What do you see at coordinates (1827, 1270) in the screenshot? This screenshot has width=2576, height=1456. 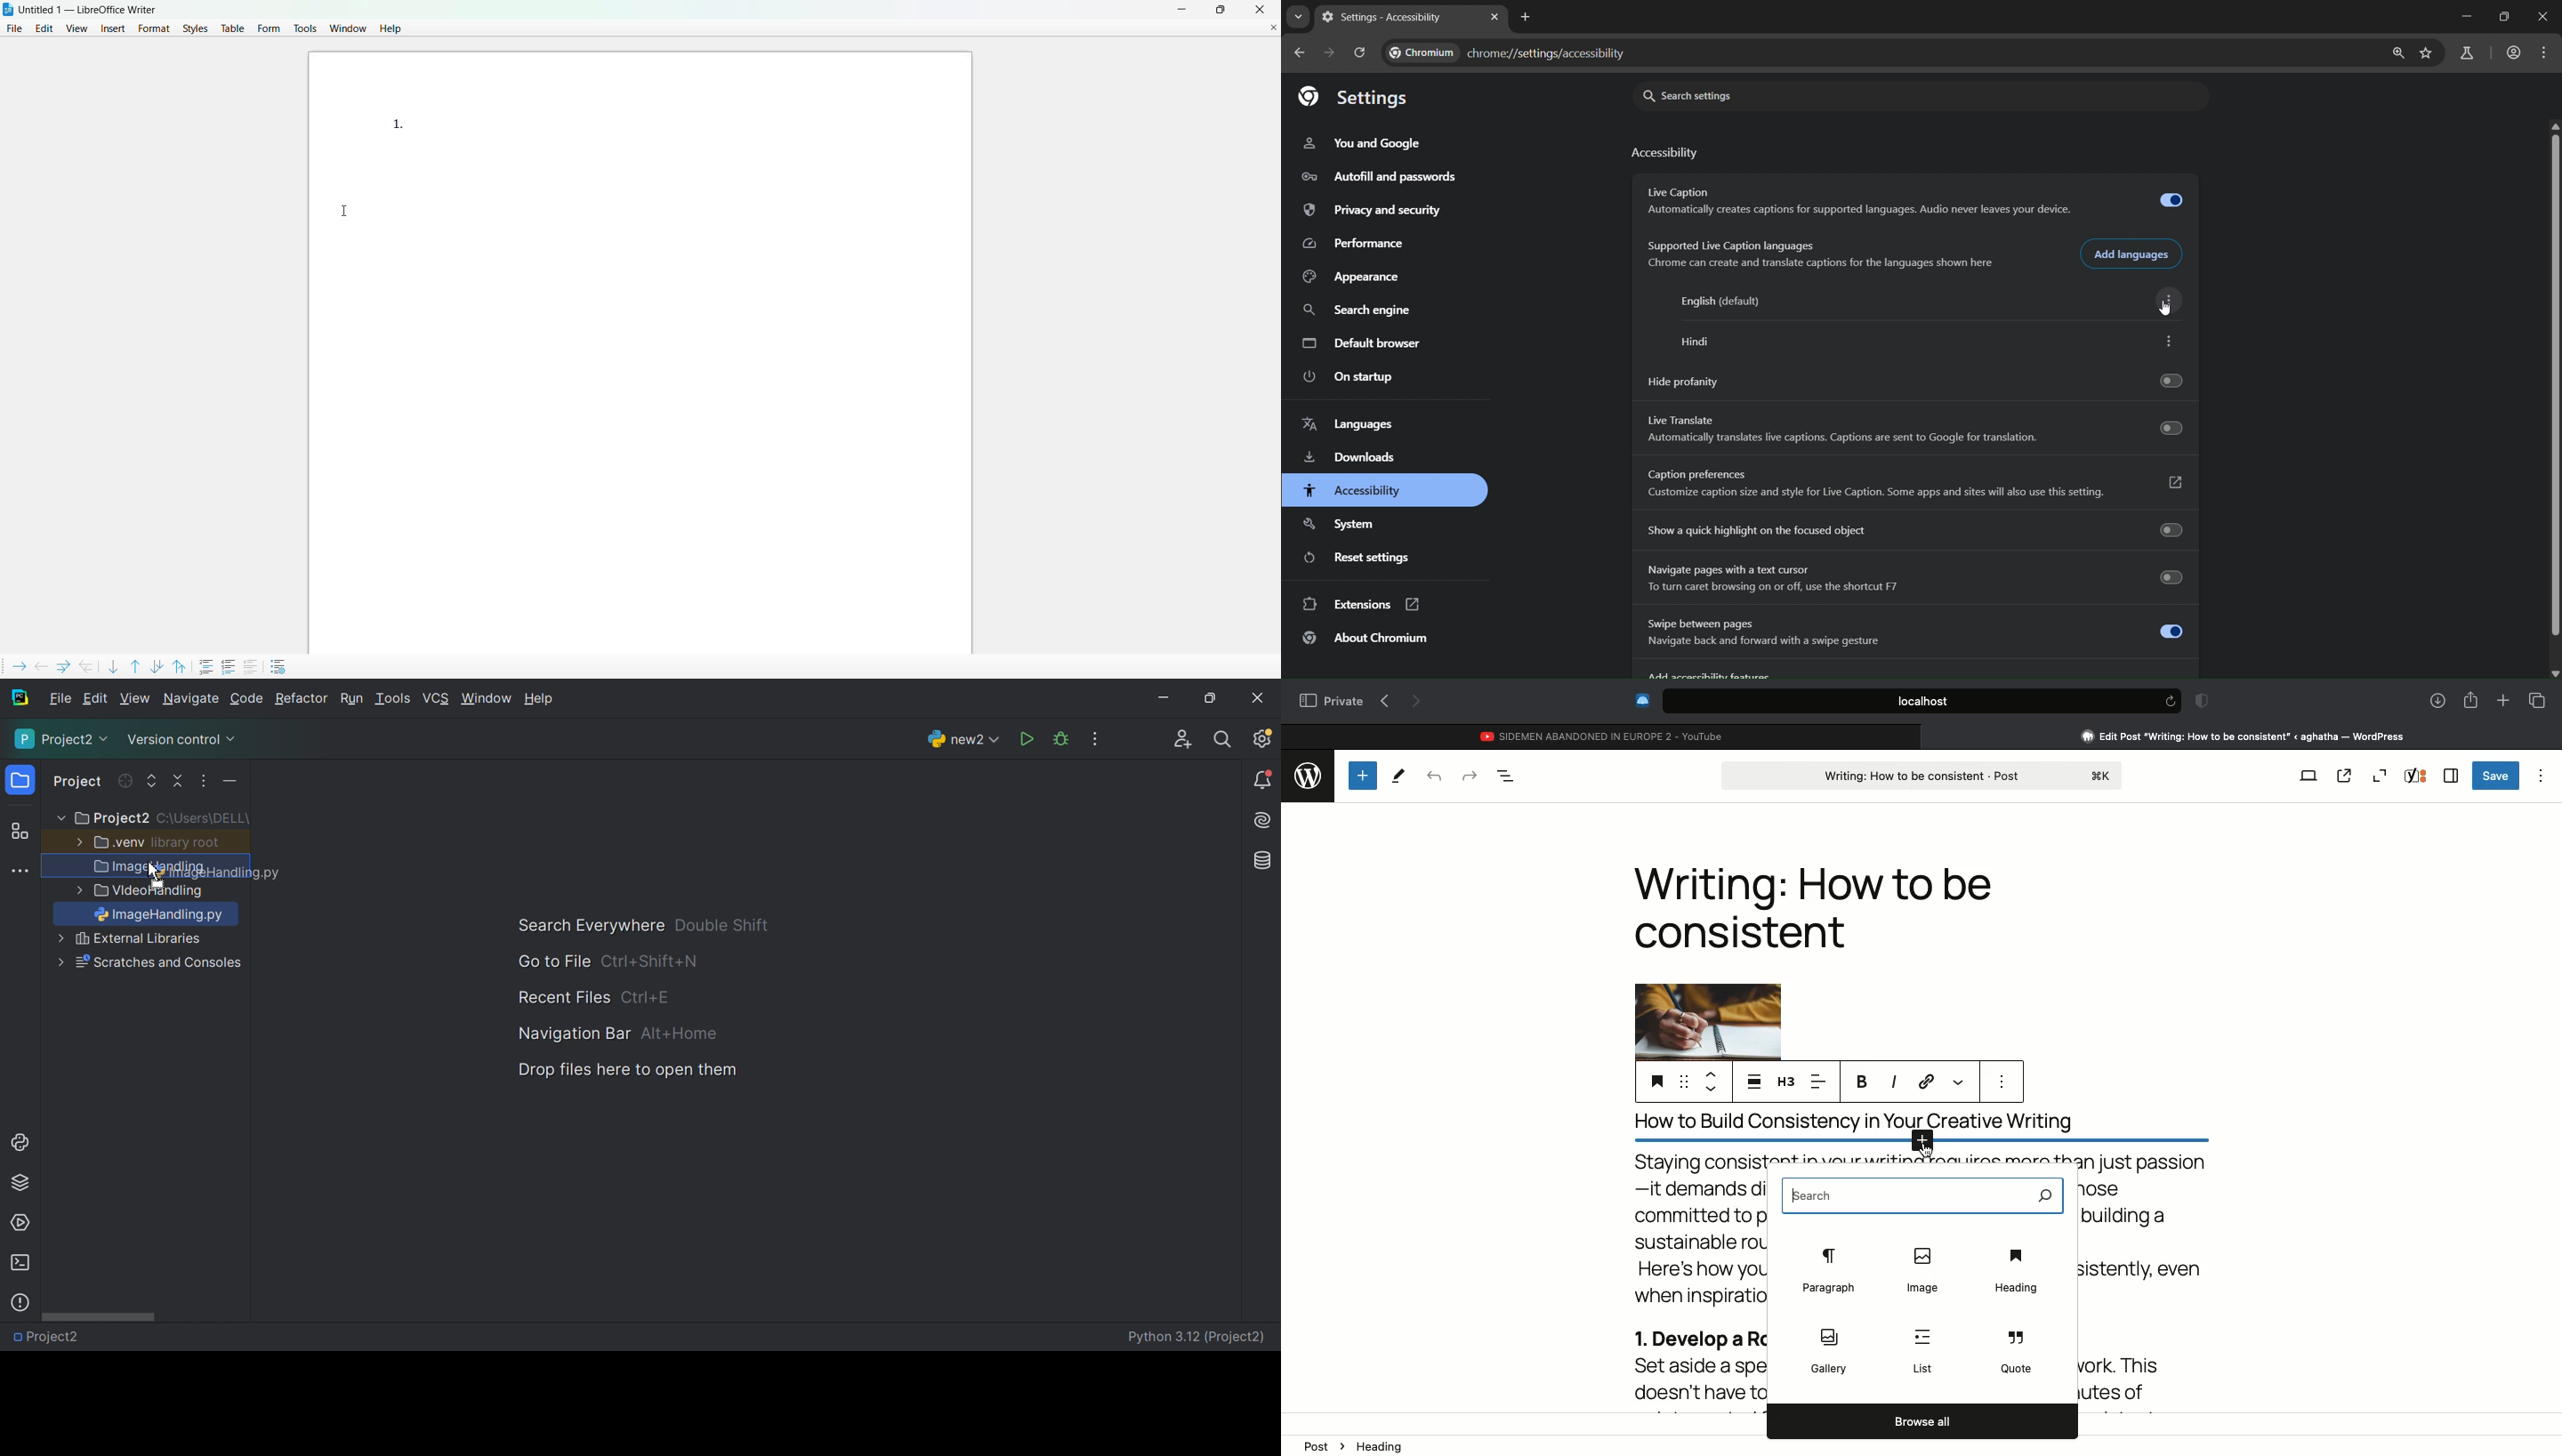 I see `Paragraph` at bounding box center [1827, 1270].